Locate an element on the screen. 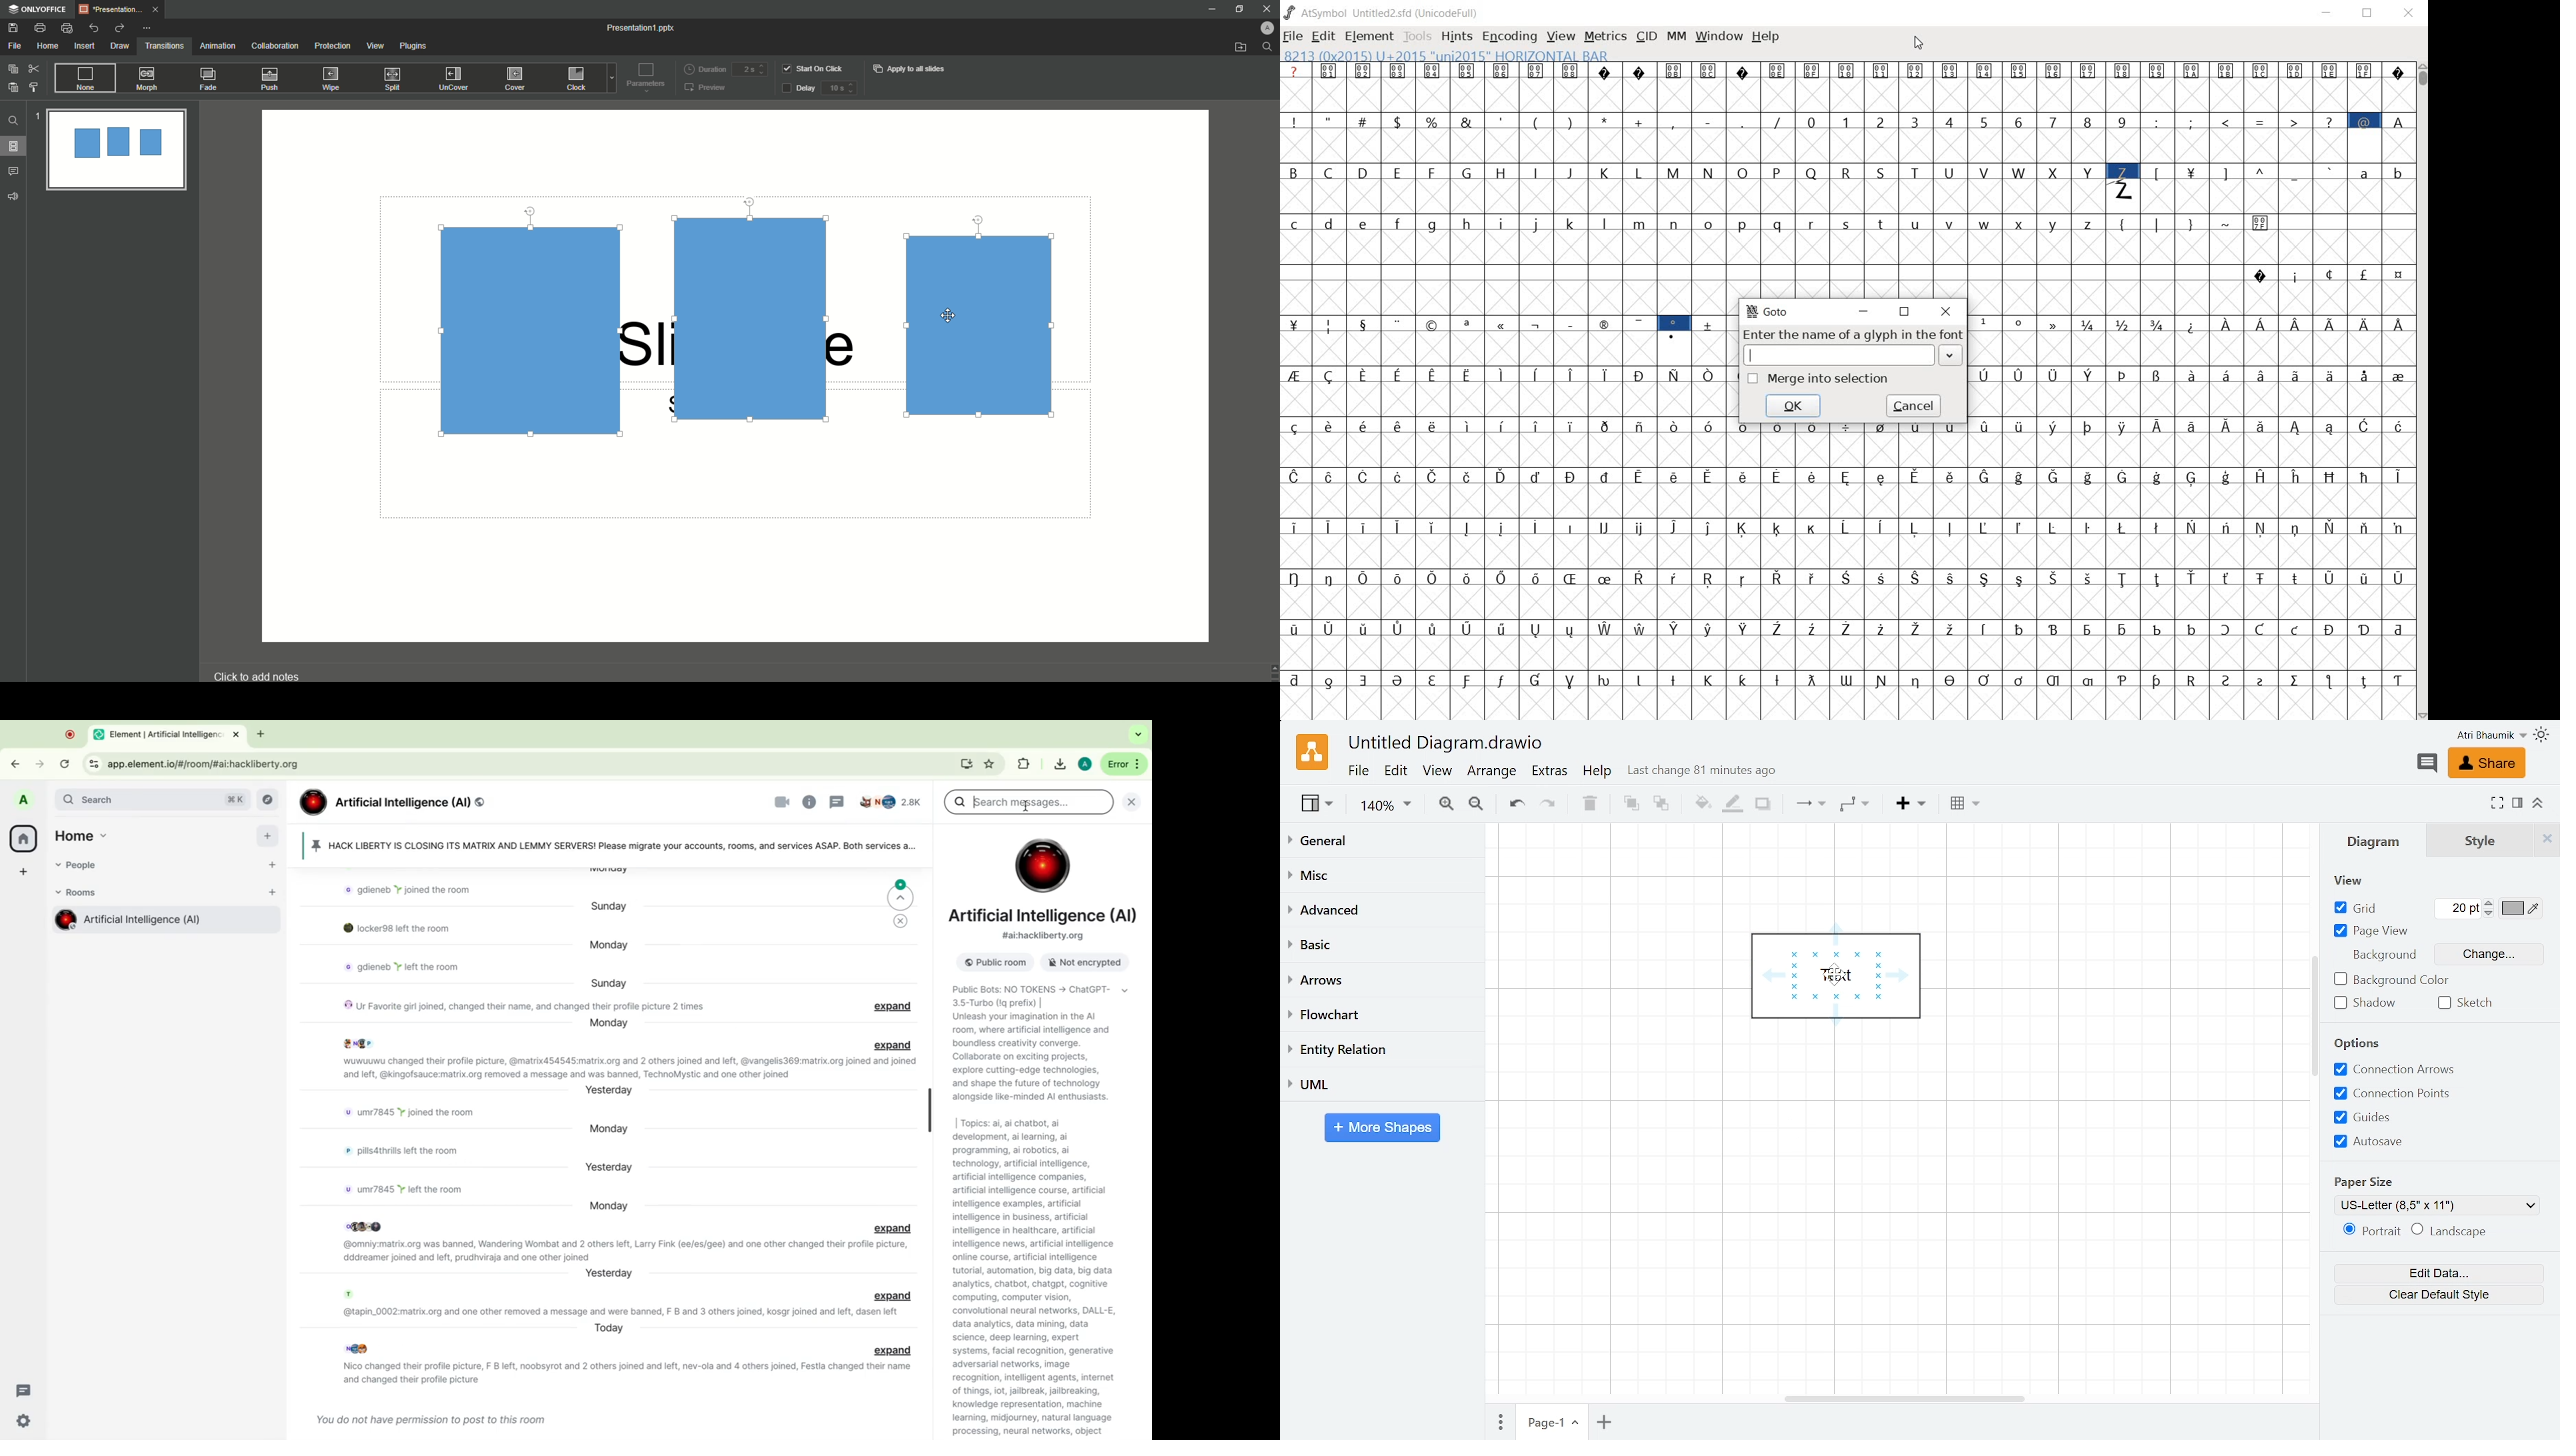 The width and height of the screenshot is (2576, 1456). Find is located at coordinates (13, 121).